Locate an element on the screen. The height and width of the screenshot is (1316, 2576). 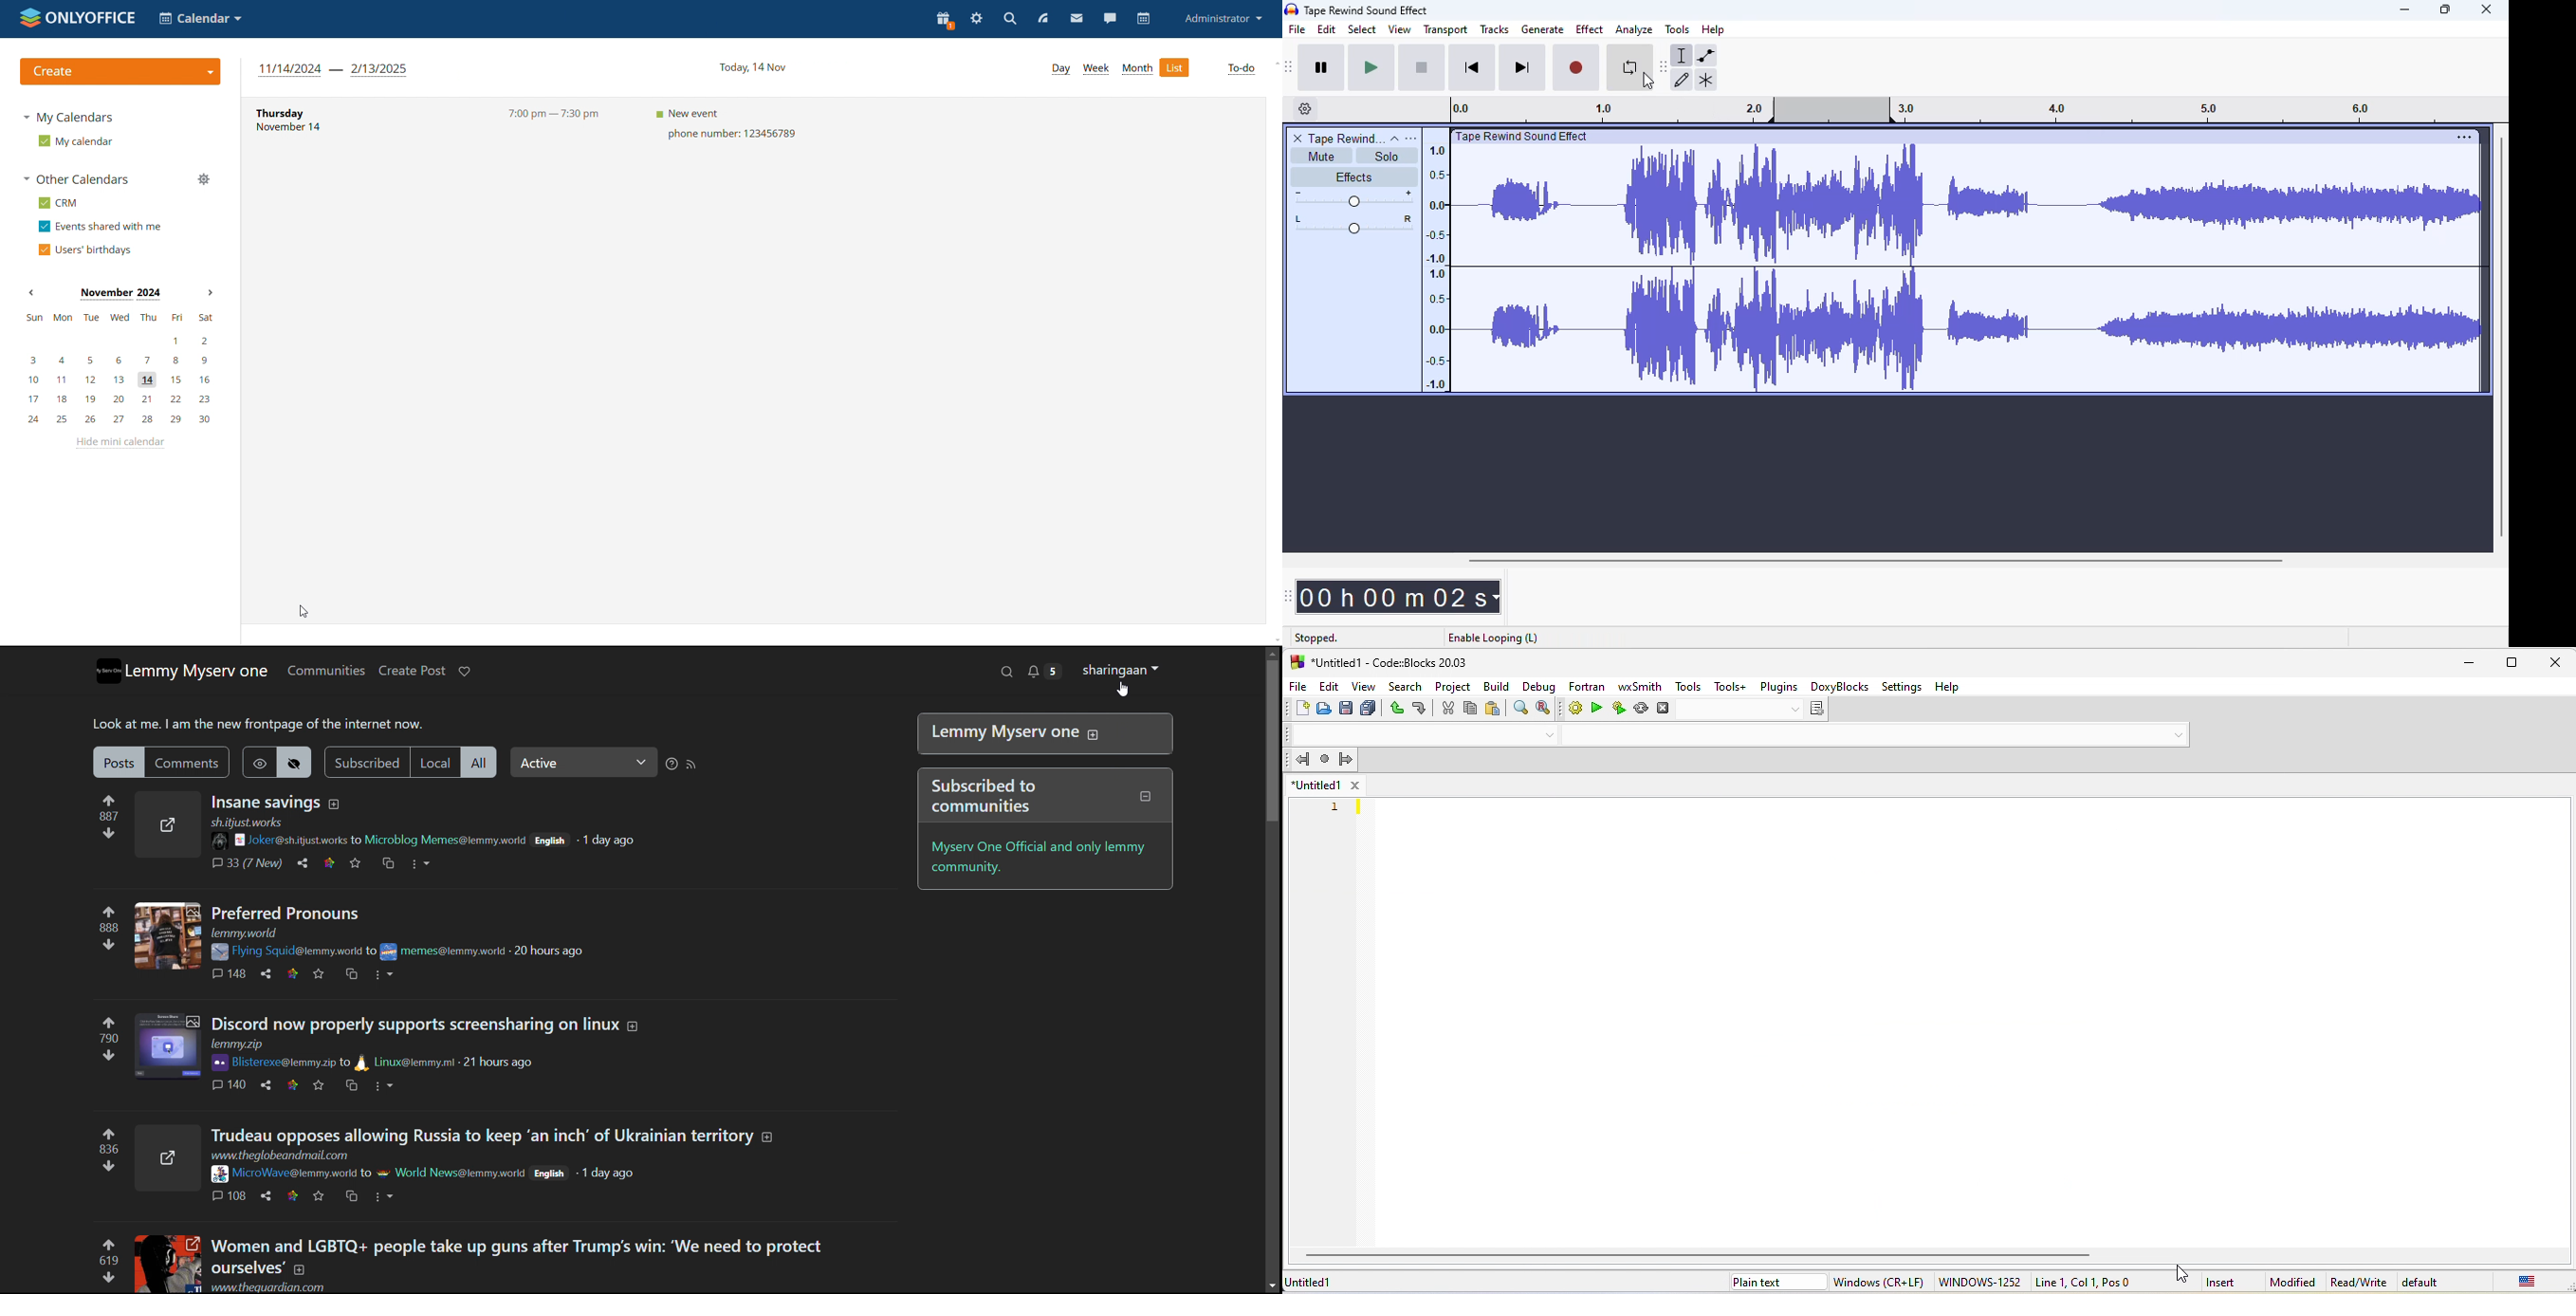
0.0 1.0 2.0 is located at coordinates (1610, 110).